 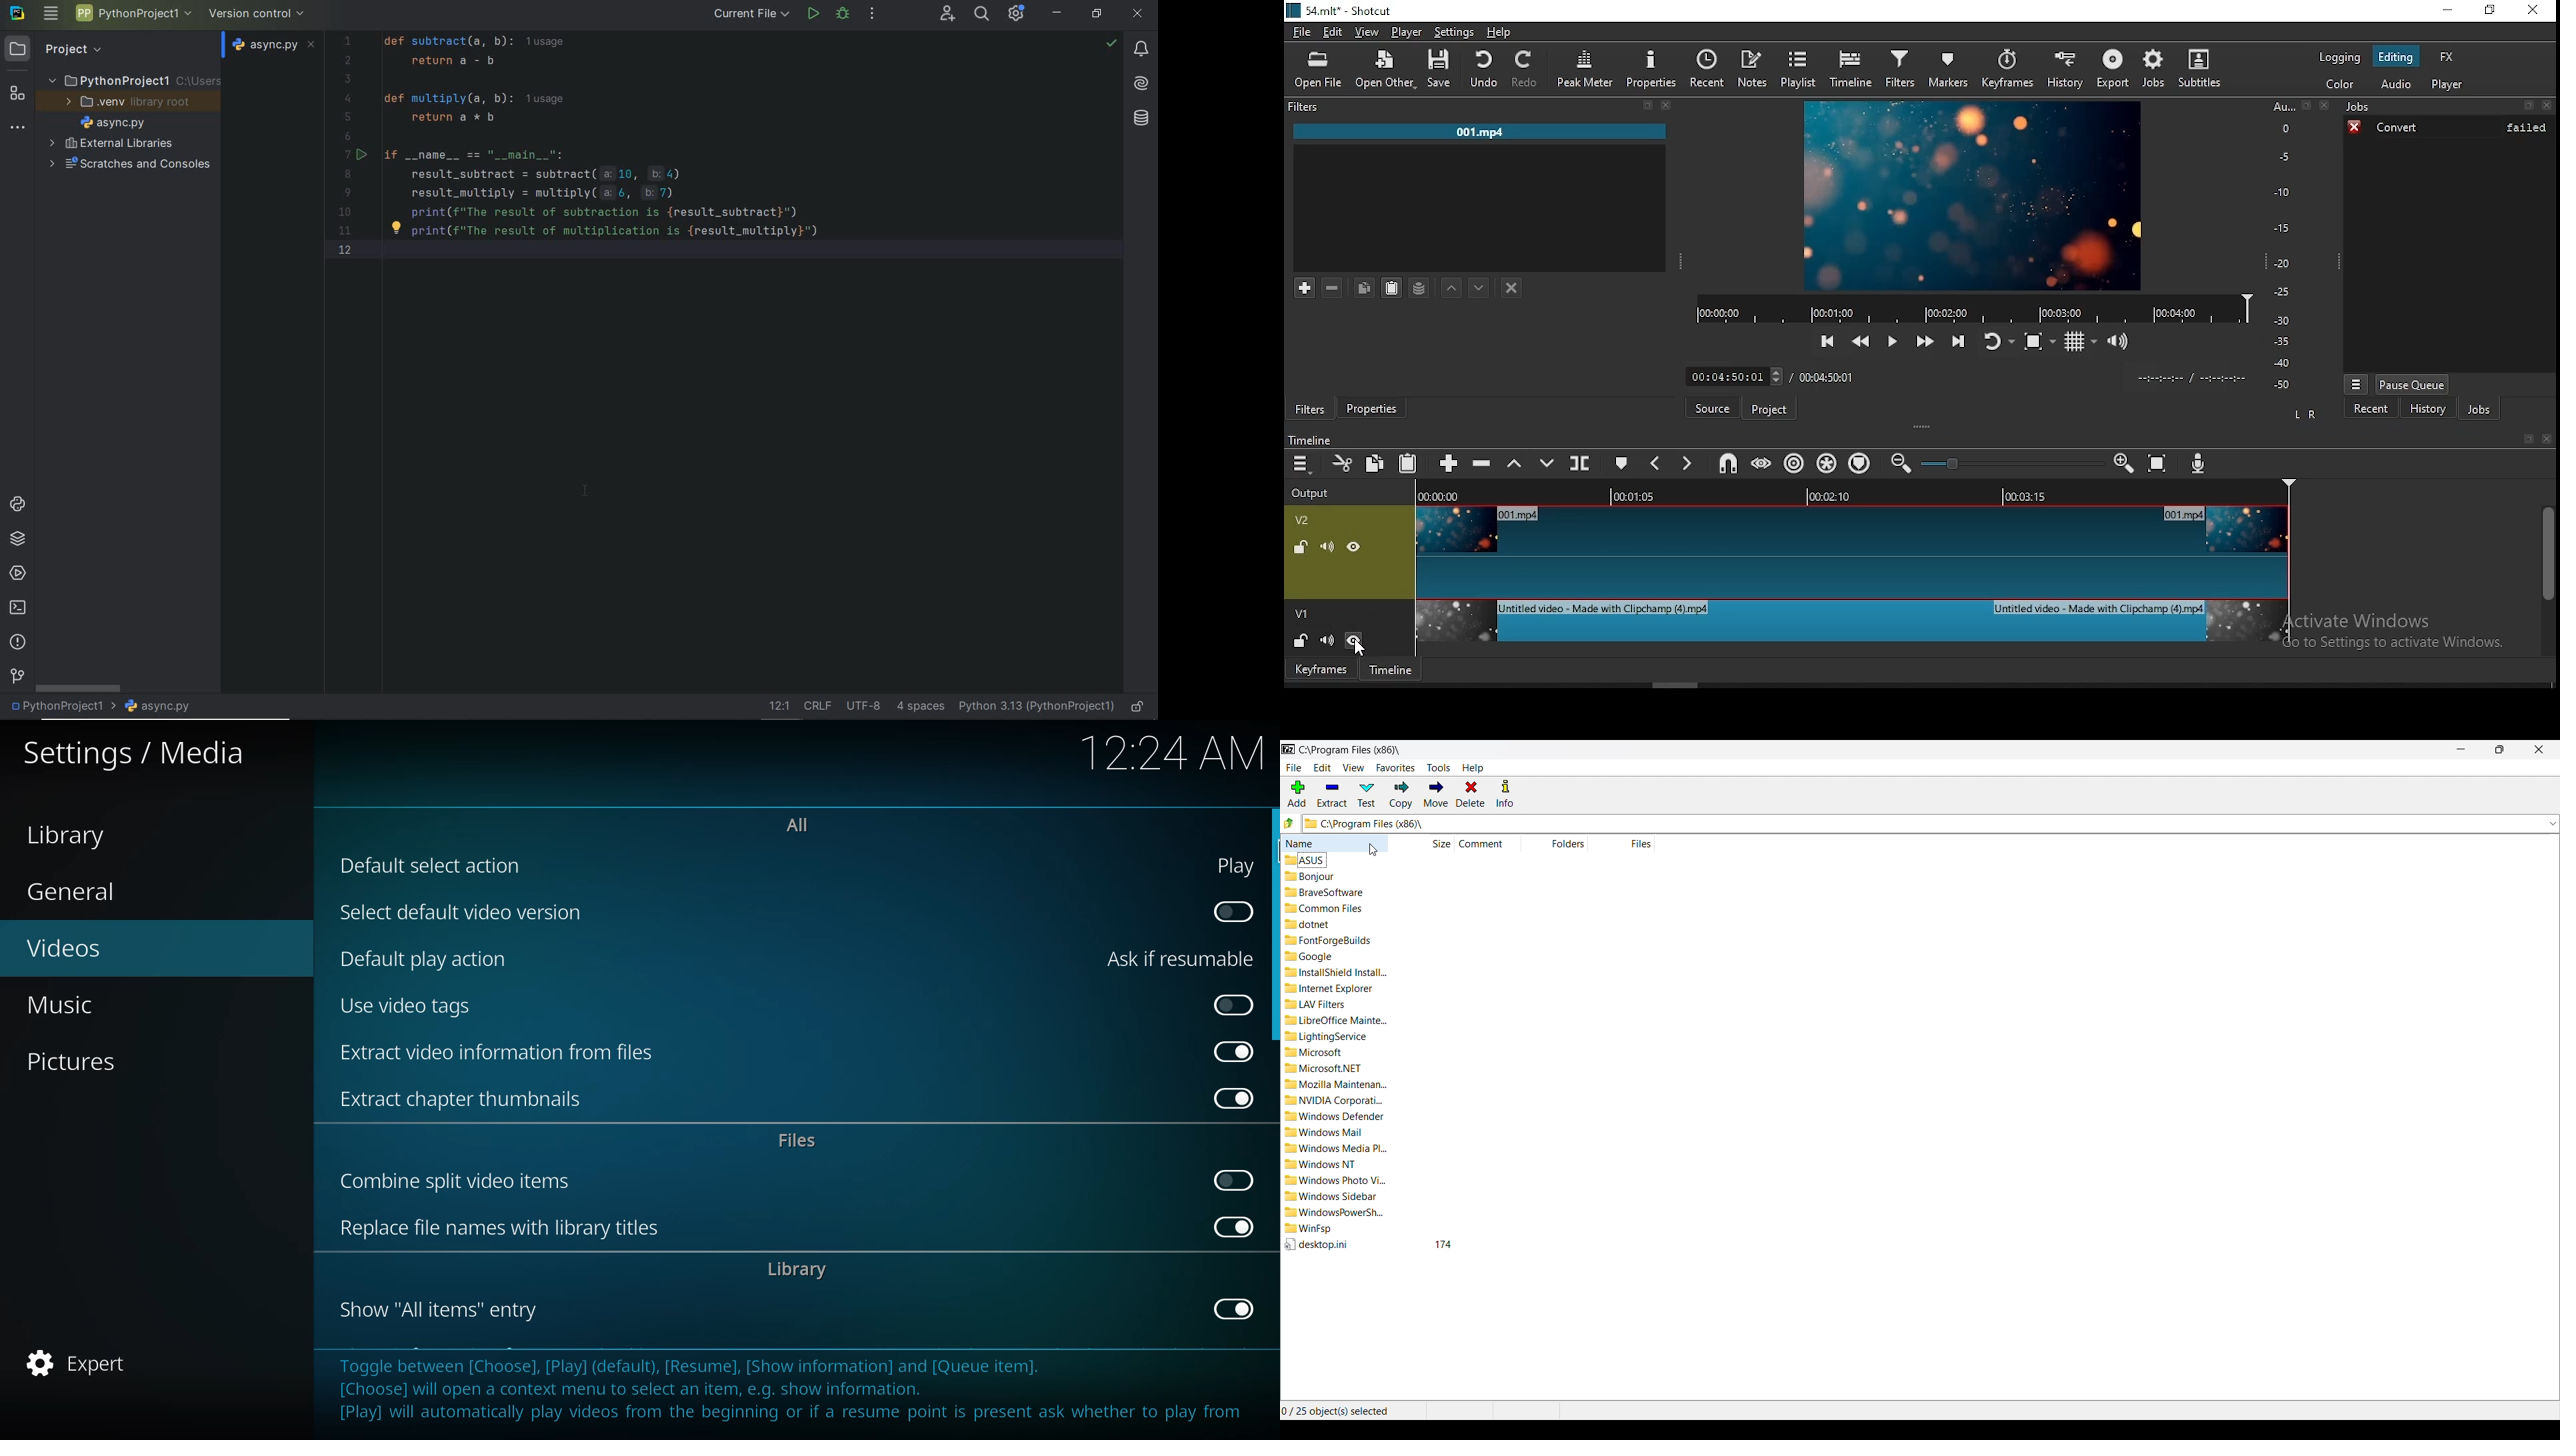 I want to click on scroll bar, so click(x=2548, y=580).